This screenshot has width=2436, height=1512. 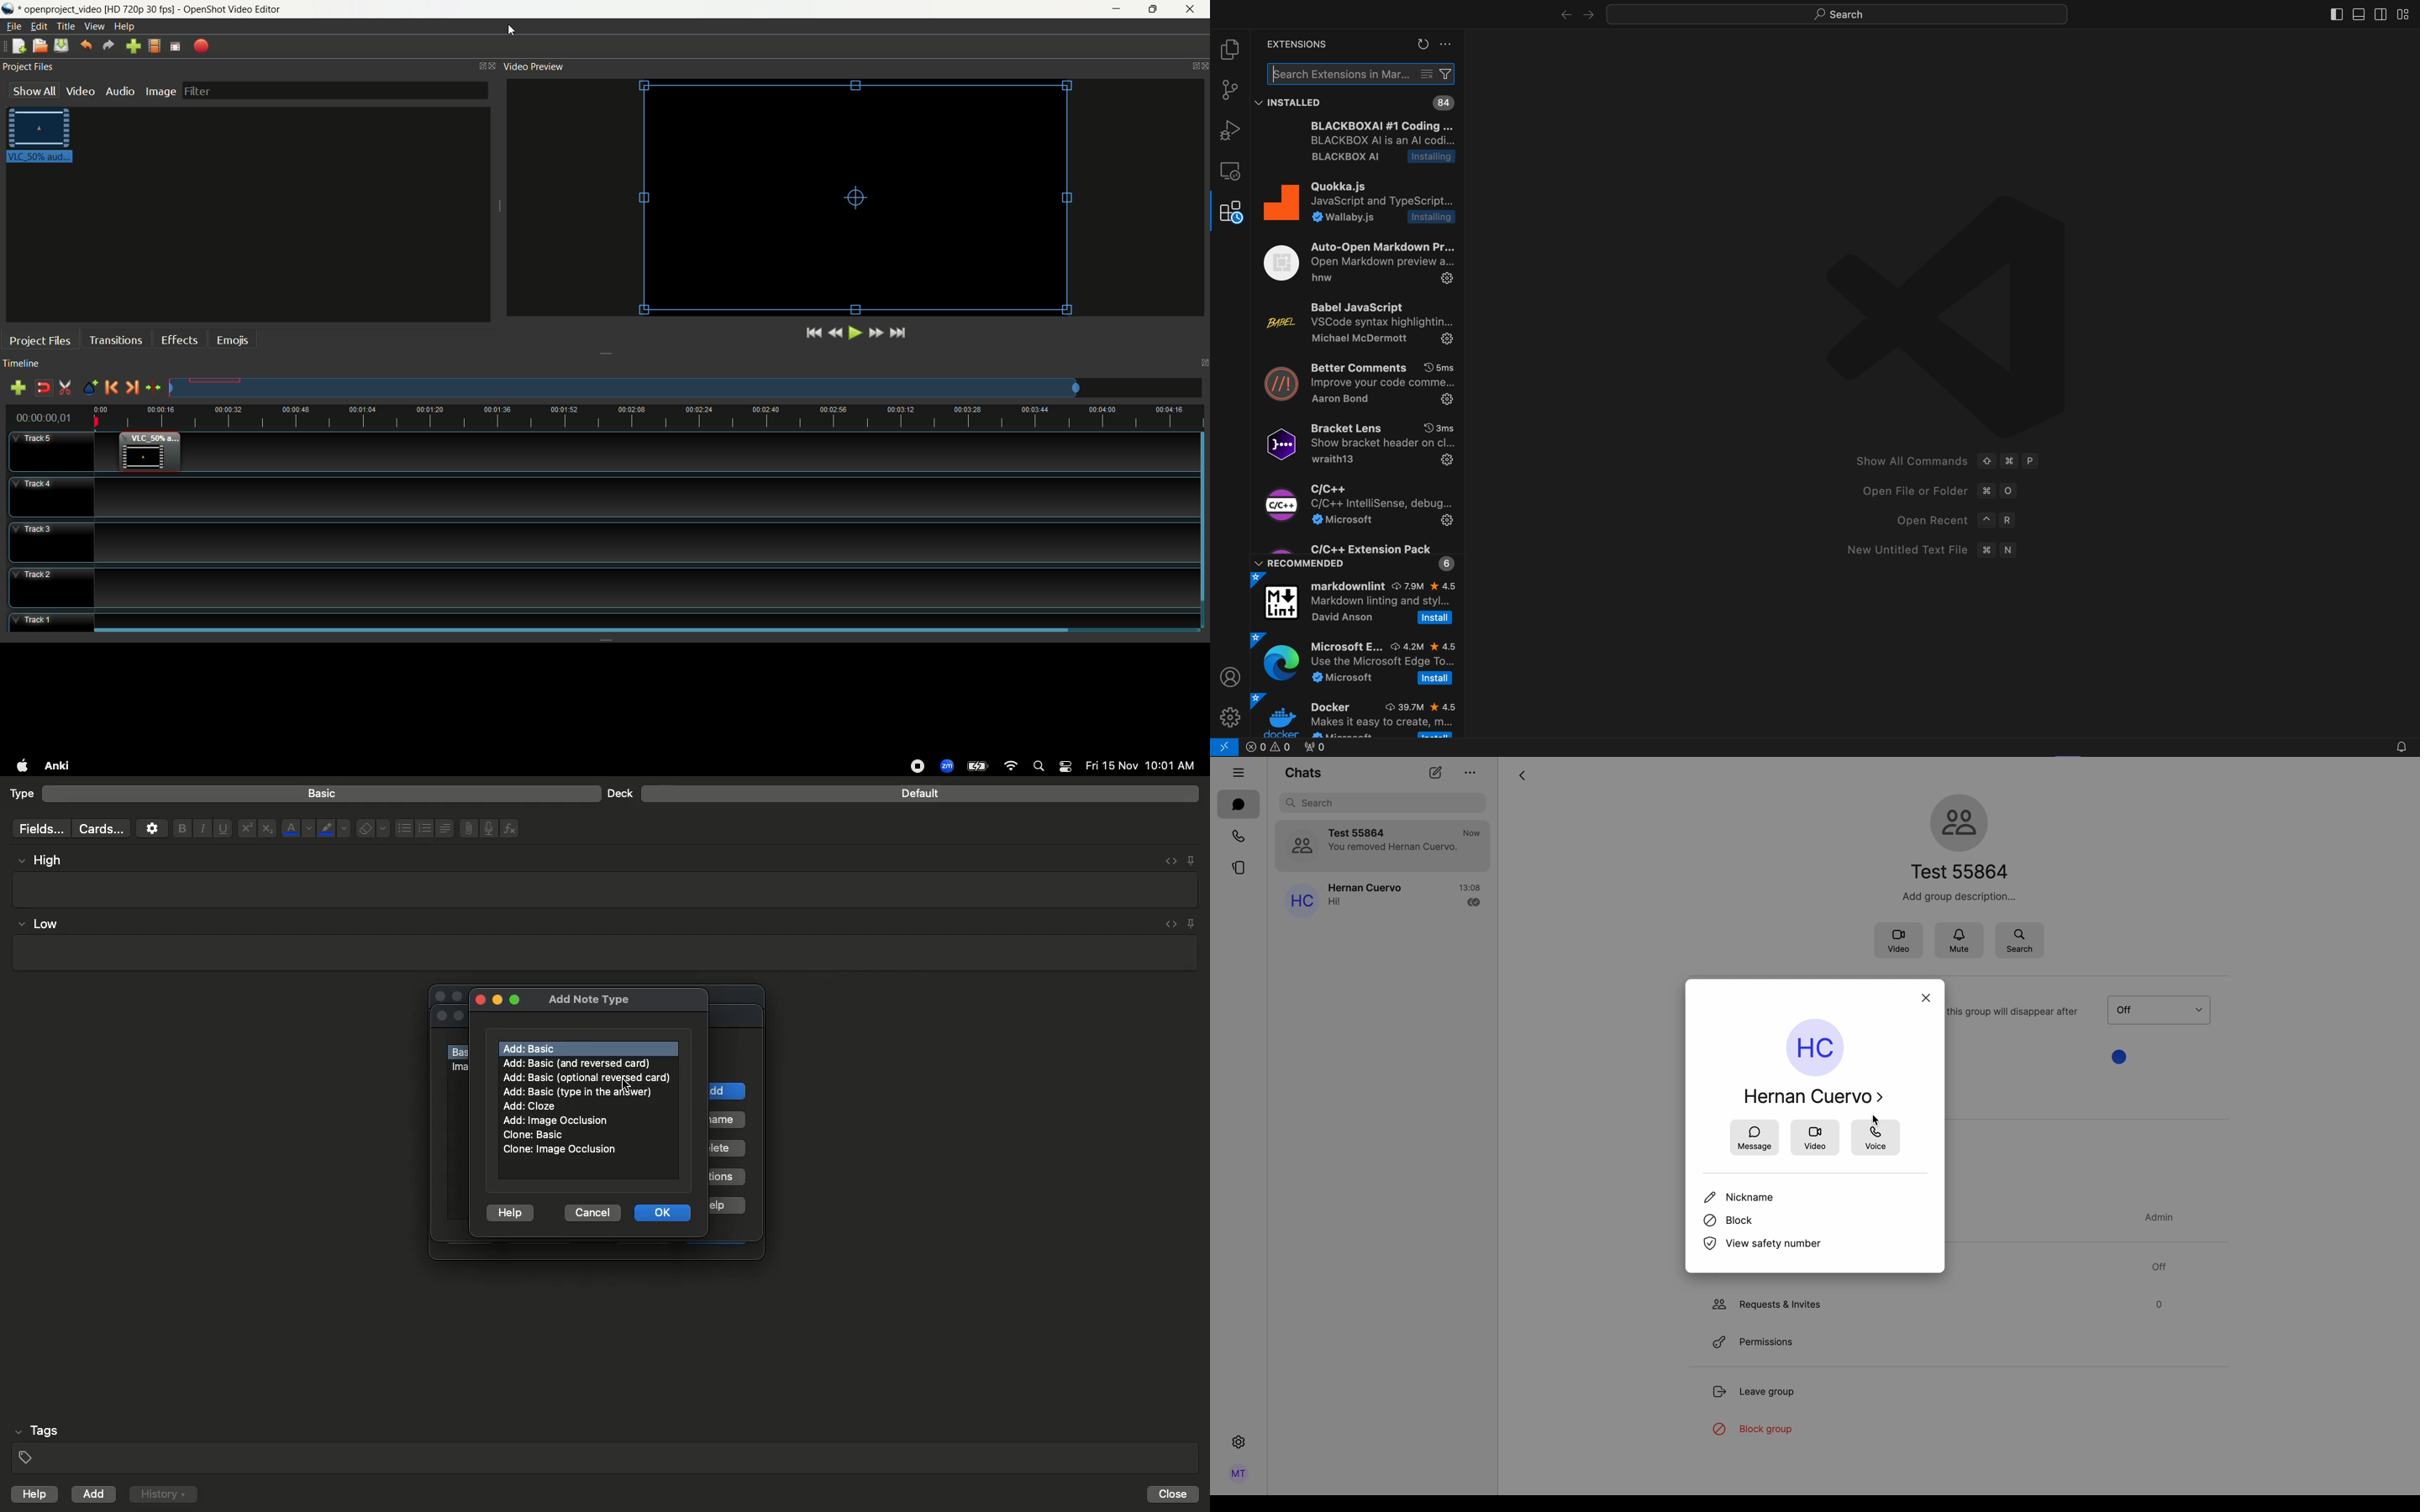 What do you see at coordinates (908, 766) in the screenshot?
I see `recording` at bounding box center [908, 766].